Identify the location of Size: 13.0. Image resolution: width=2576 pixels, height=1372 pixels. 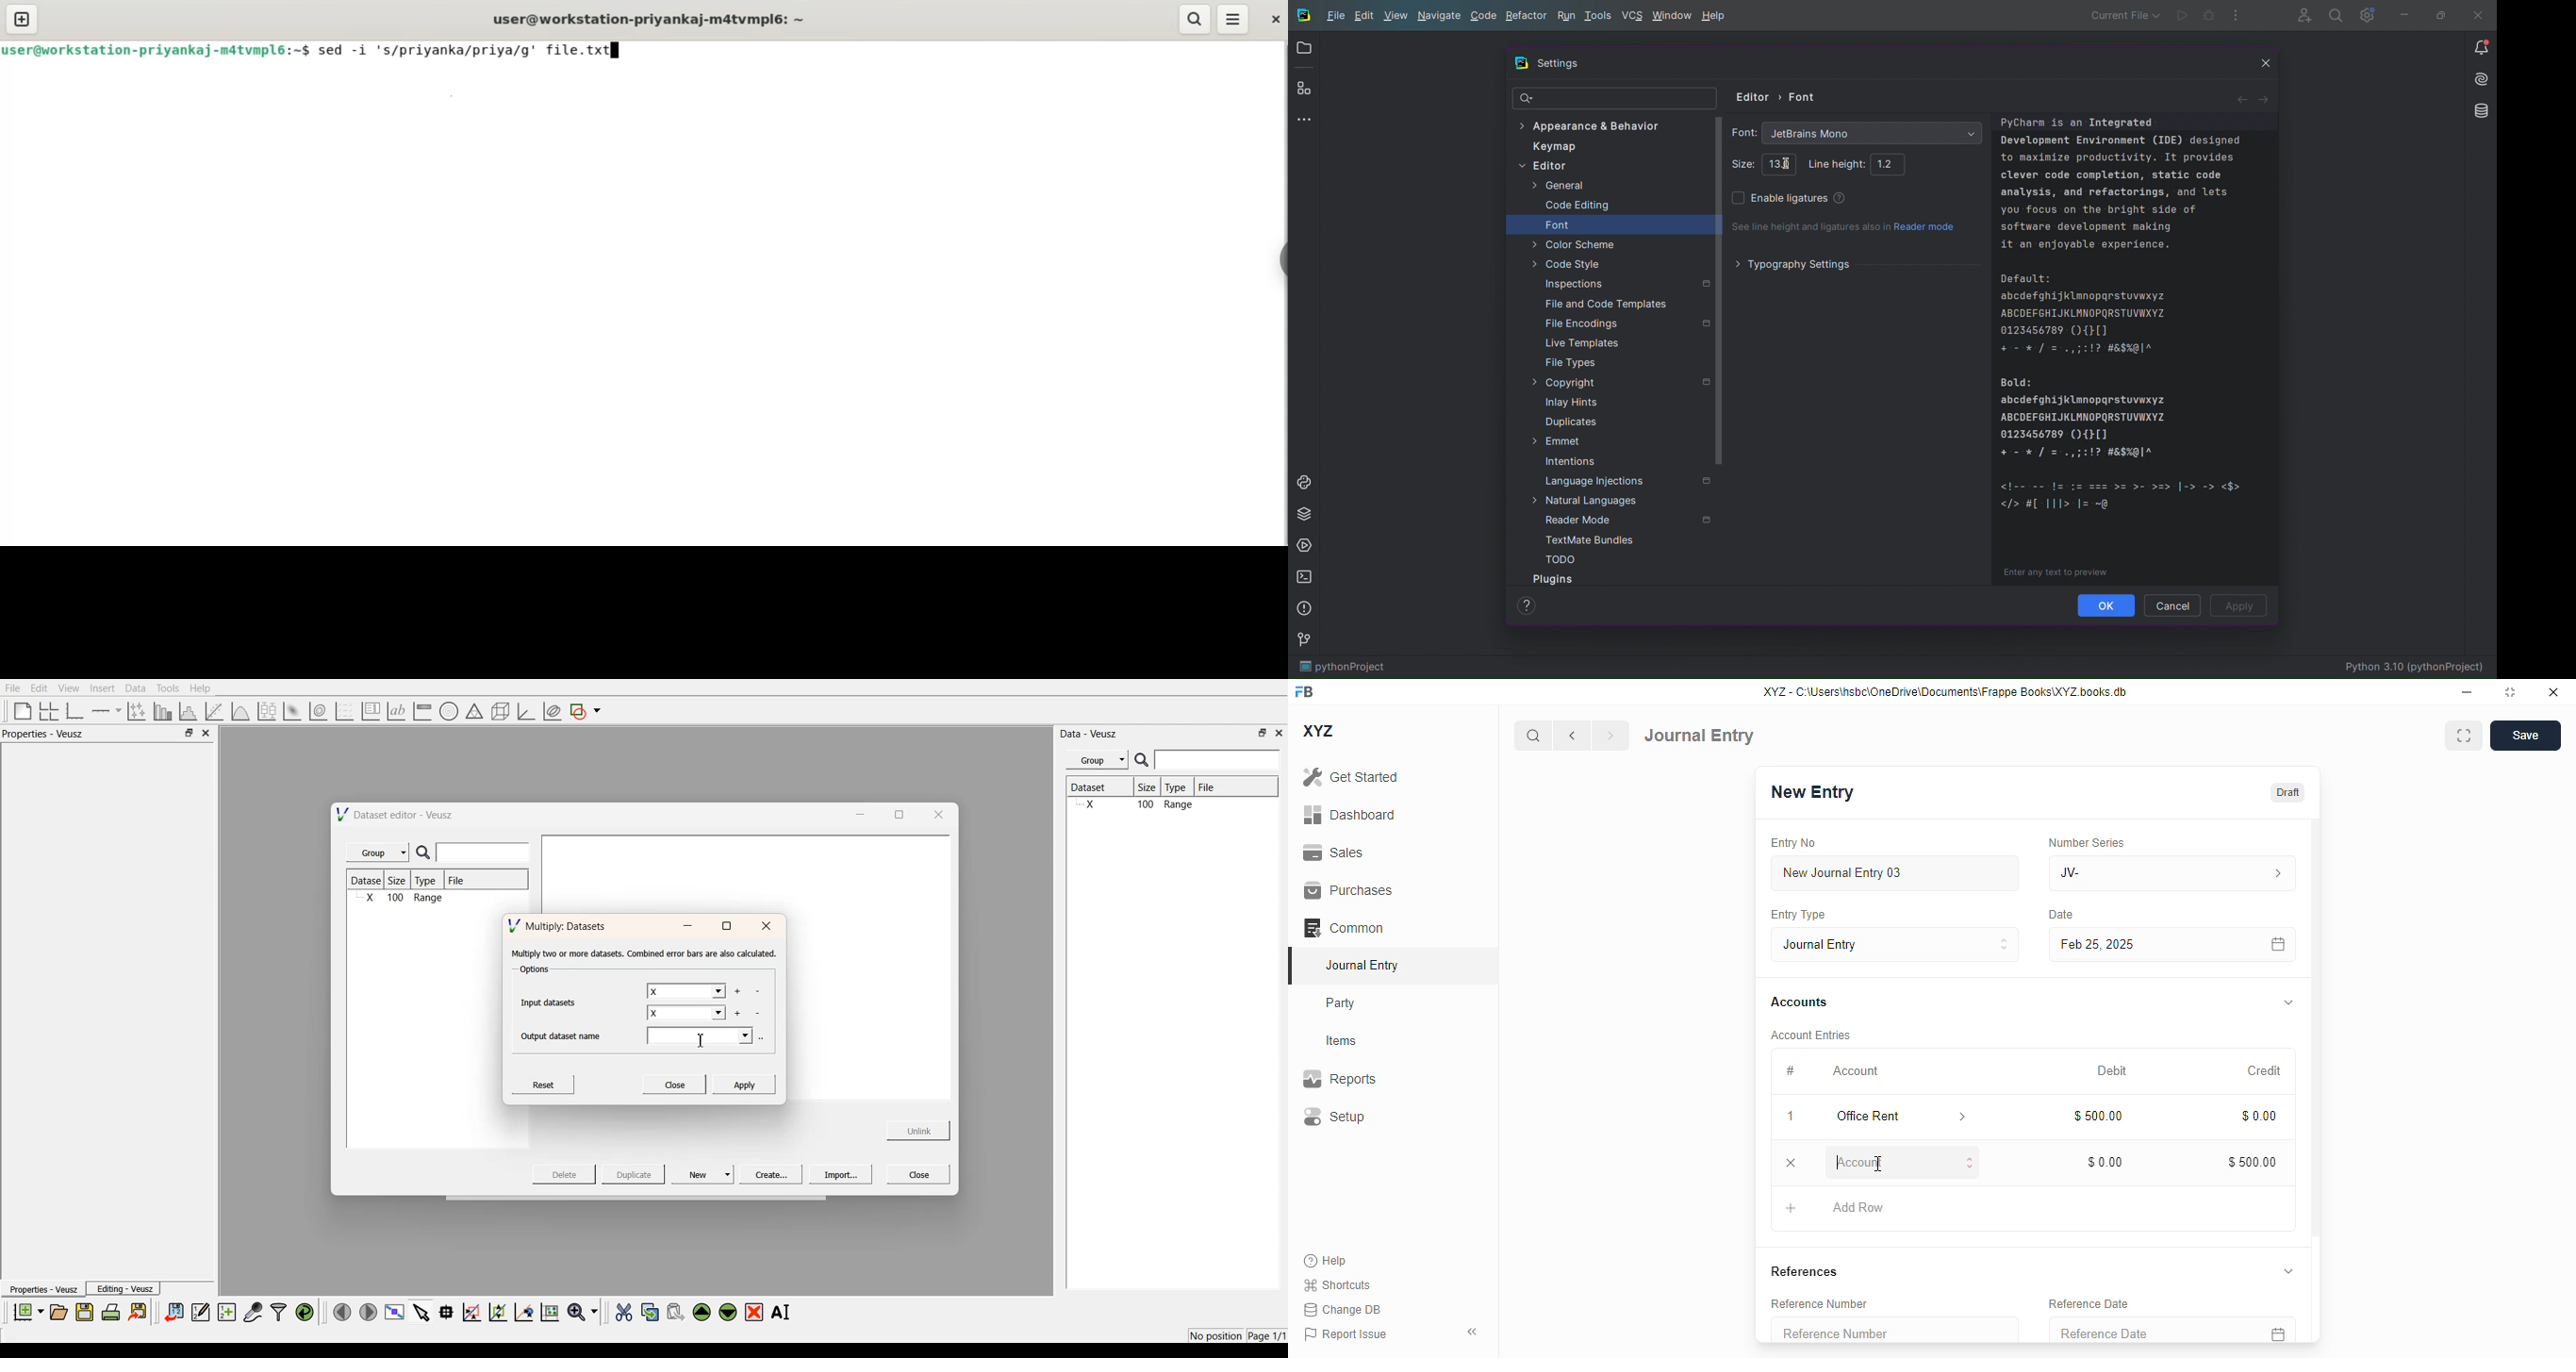
(1779, 163).